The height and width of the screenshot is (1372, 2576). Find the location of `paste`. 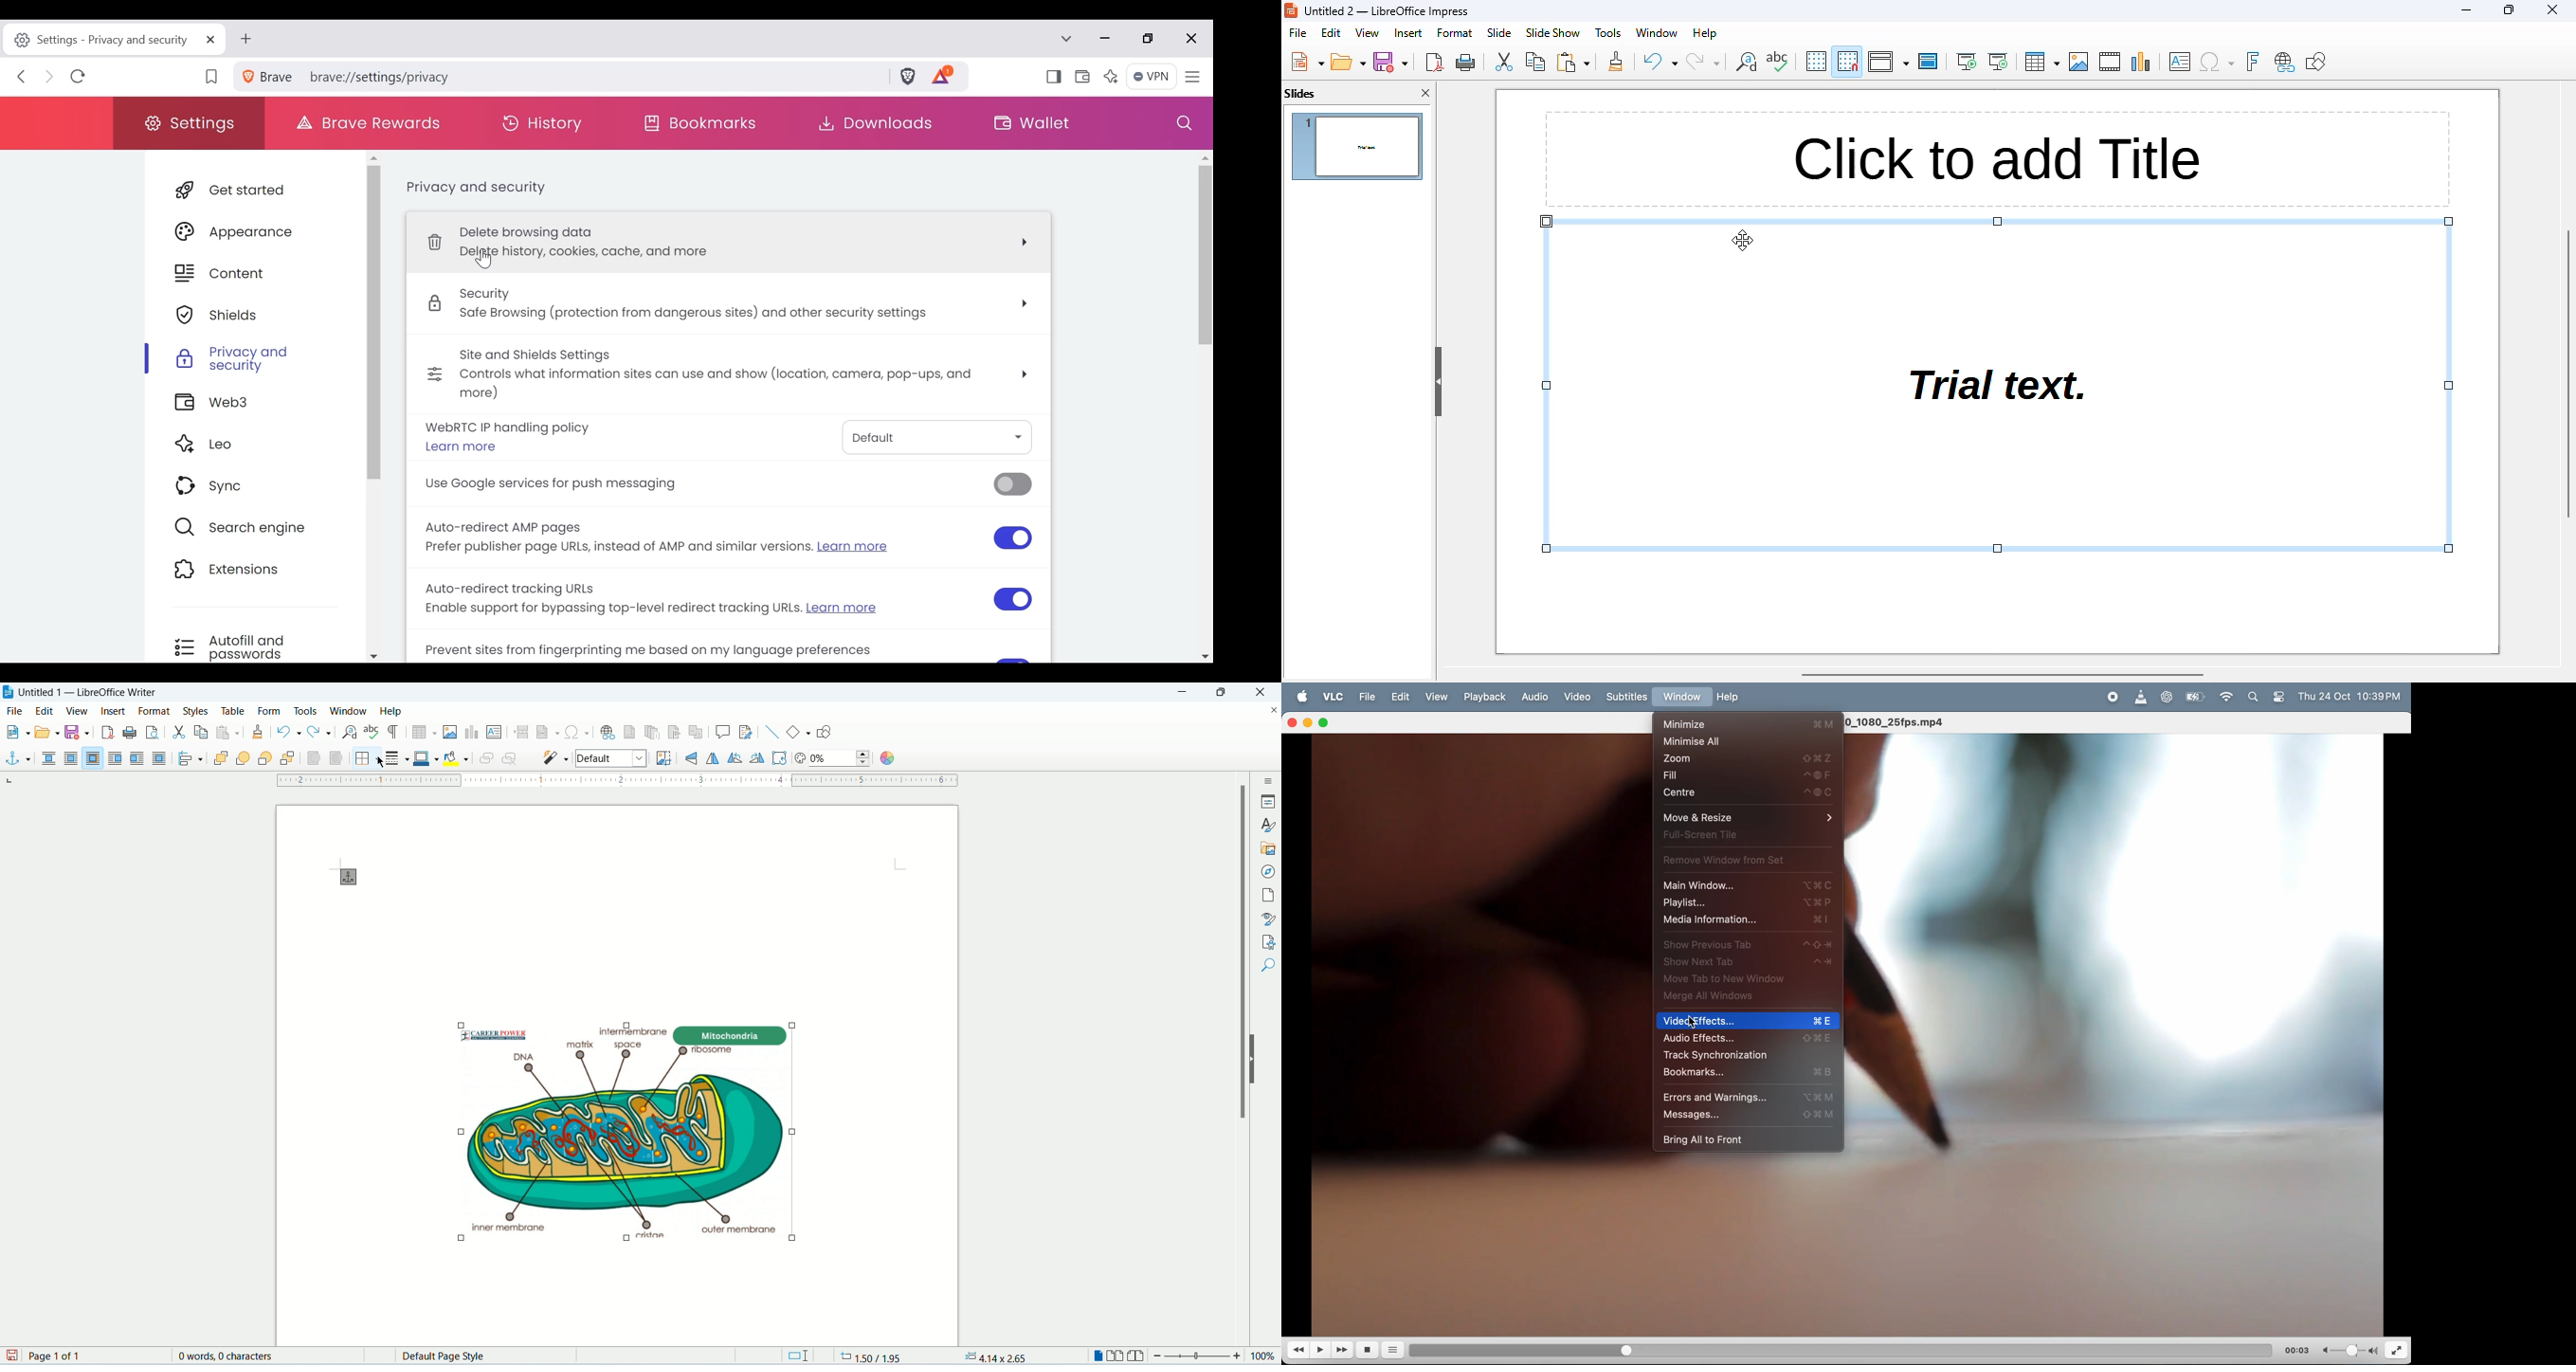

paste is located at coordinates (228, 732).